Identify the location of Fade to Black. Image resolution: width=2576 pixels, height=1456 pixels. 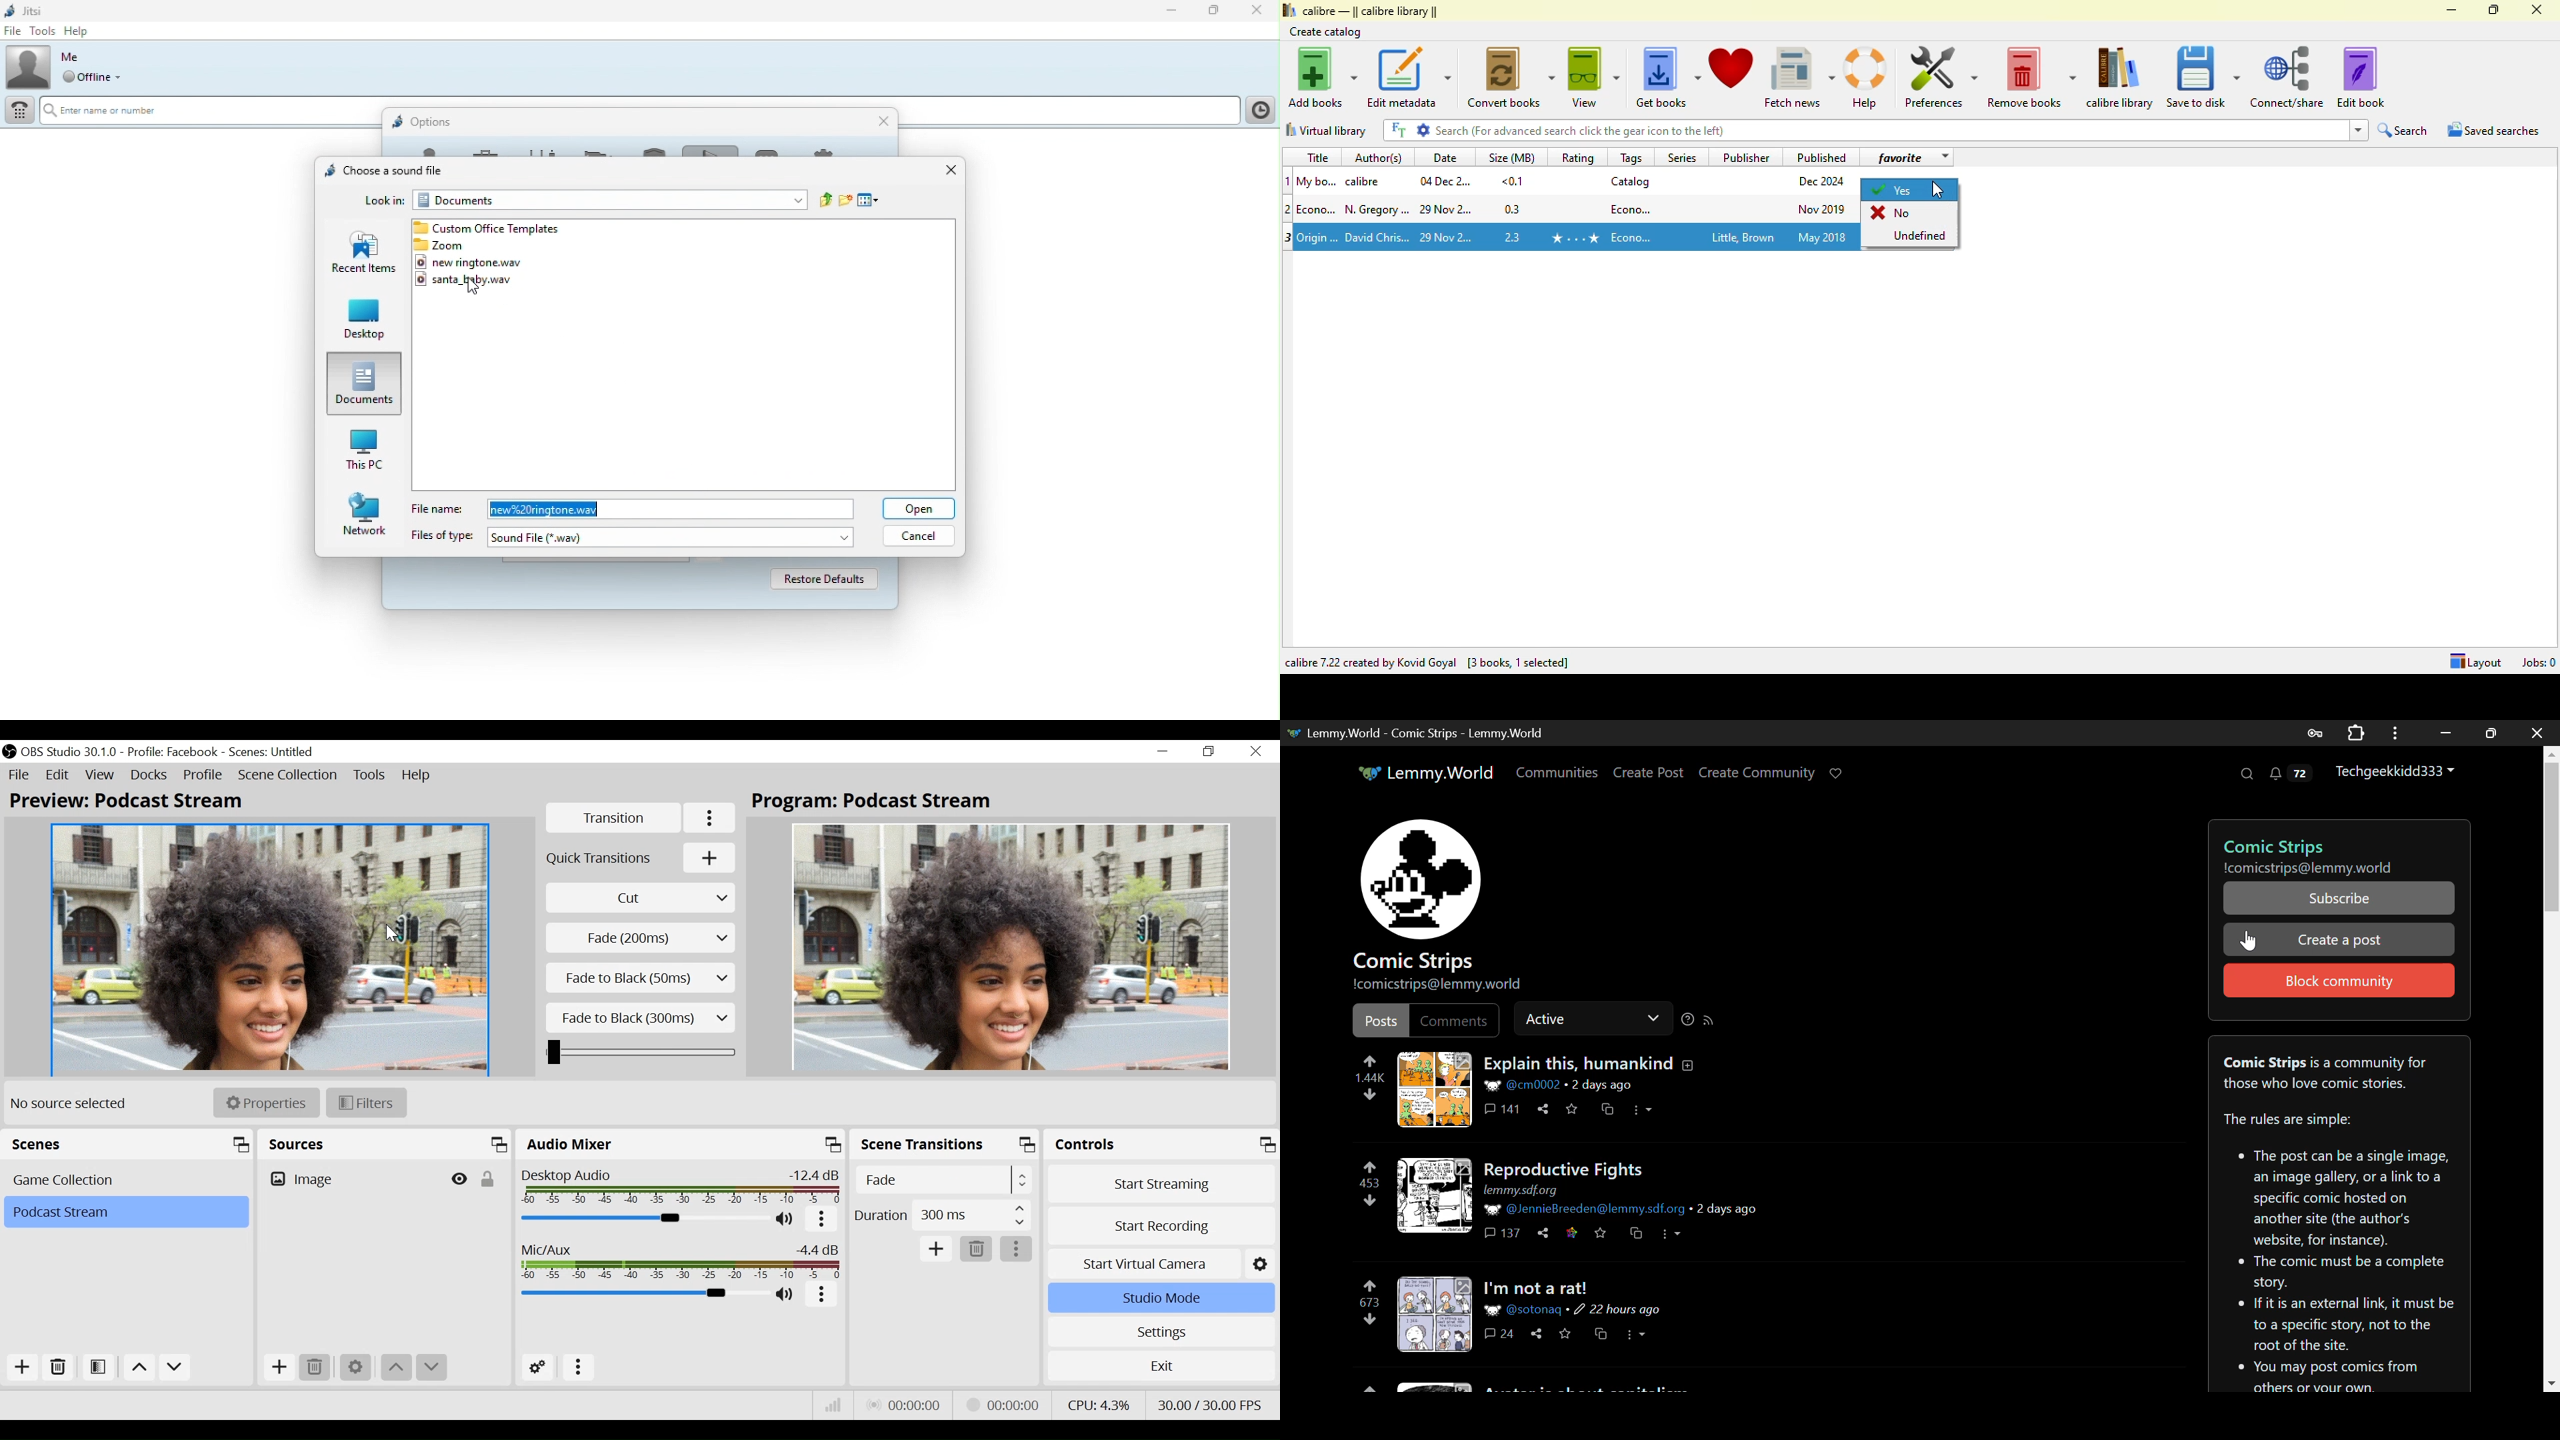
(643, 1018).